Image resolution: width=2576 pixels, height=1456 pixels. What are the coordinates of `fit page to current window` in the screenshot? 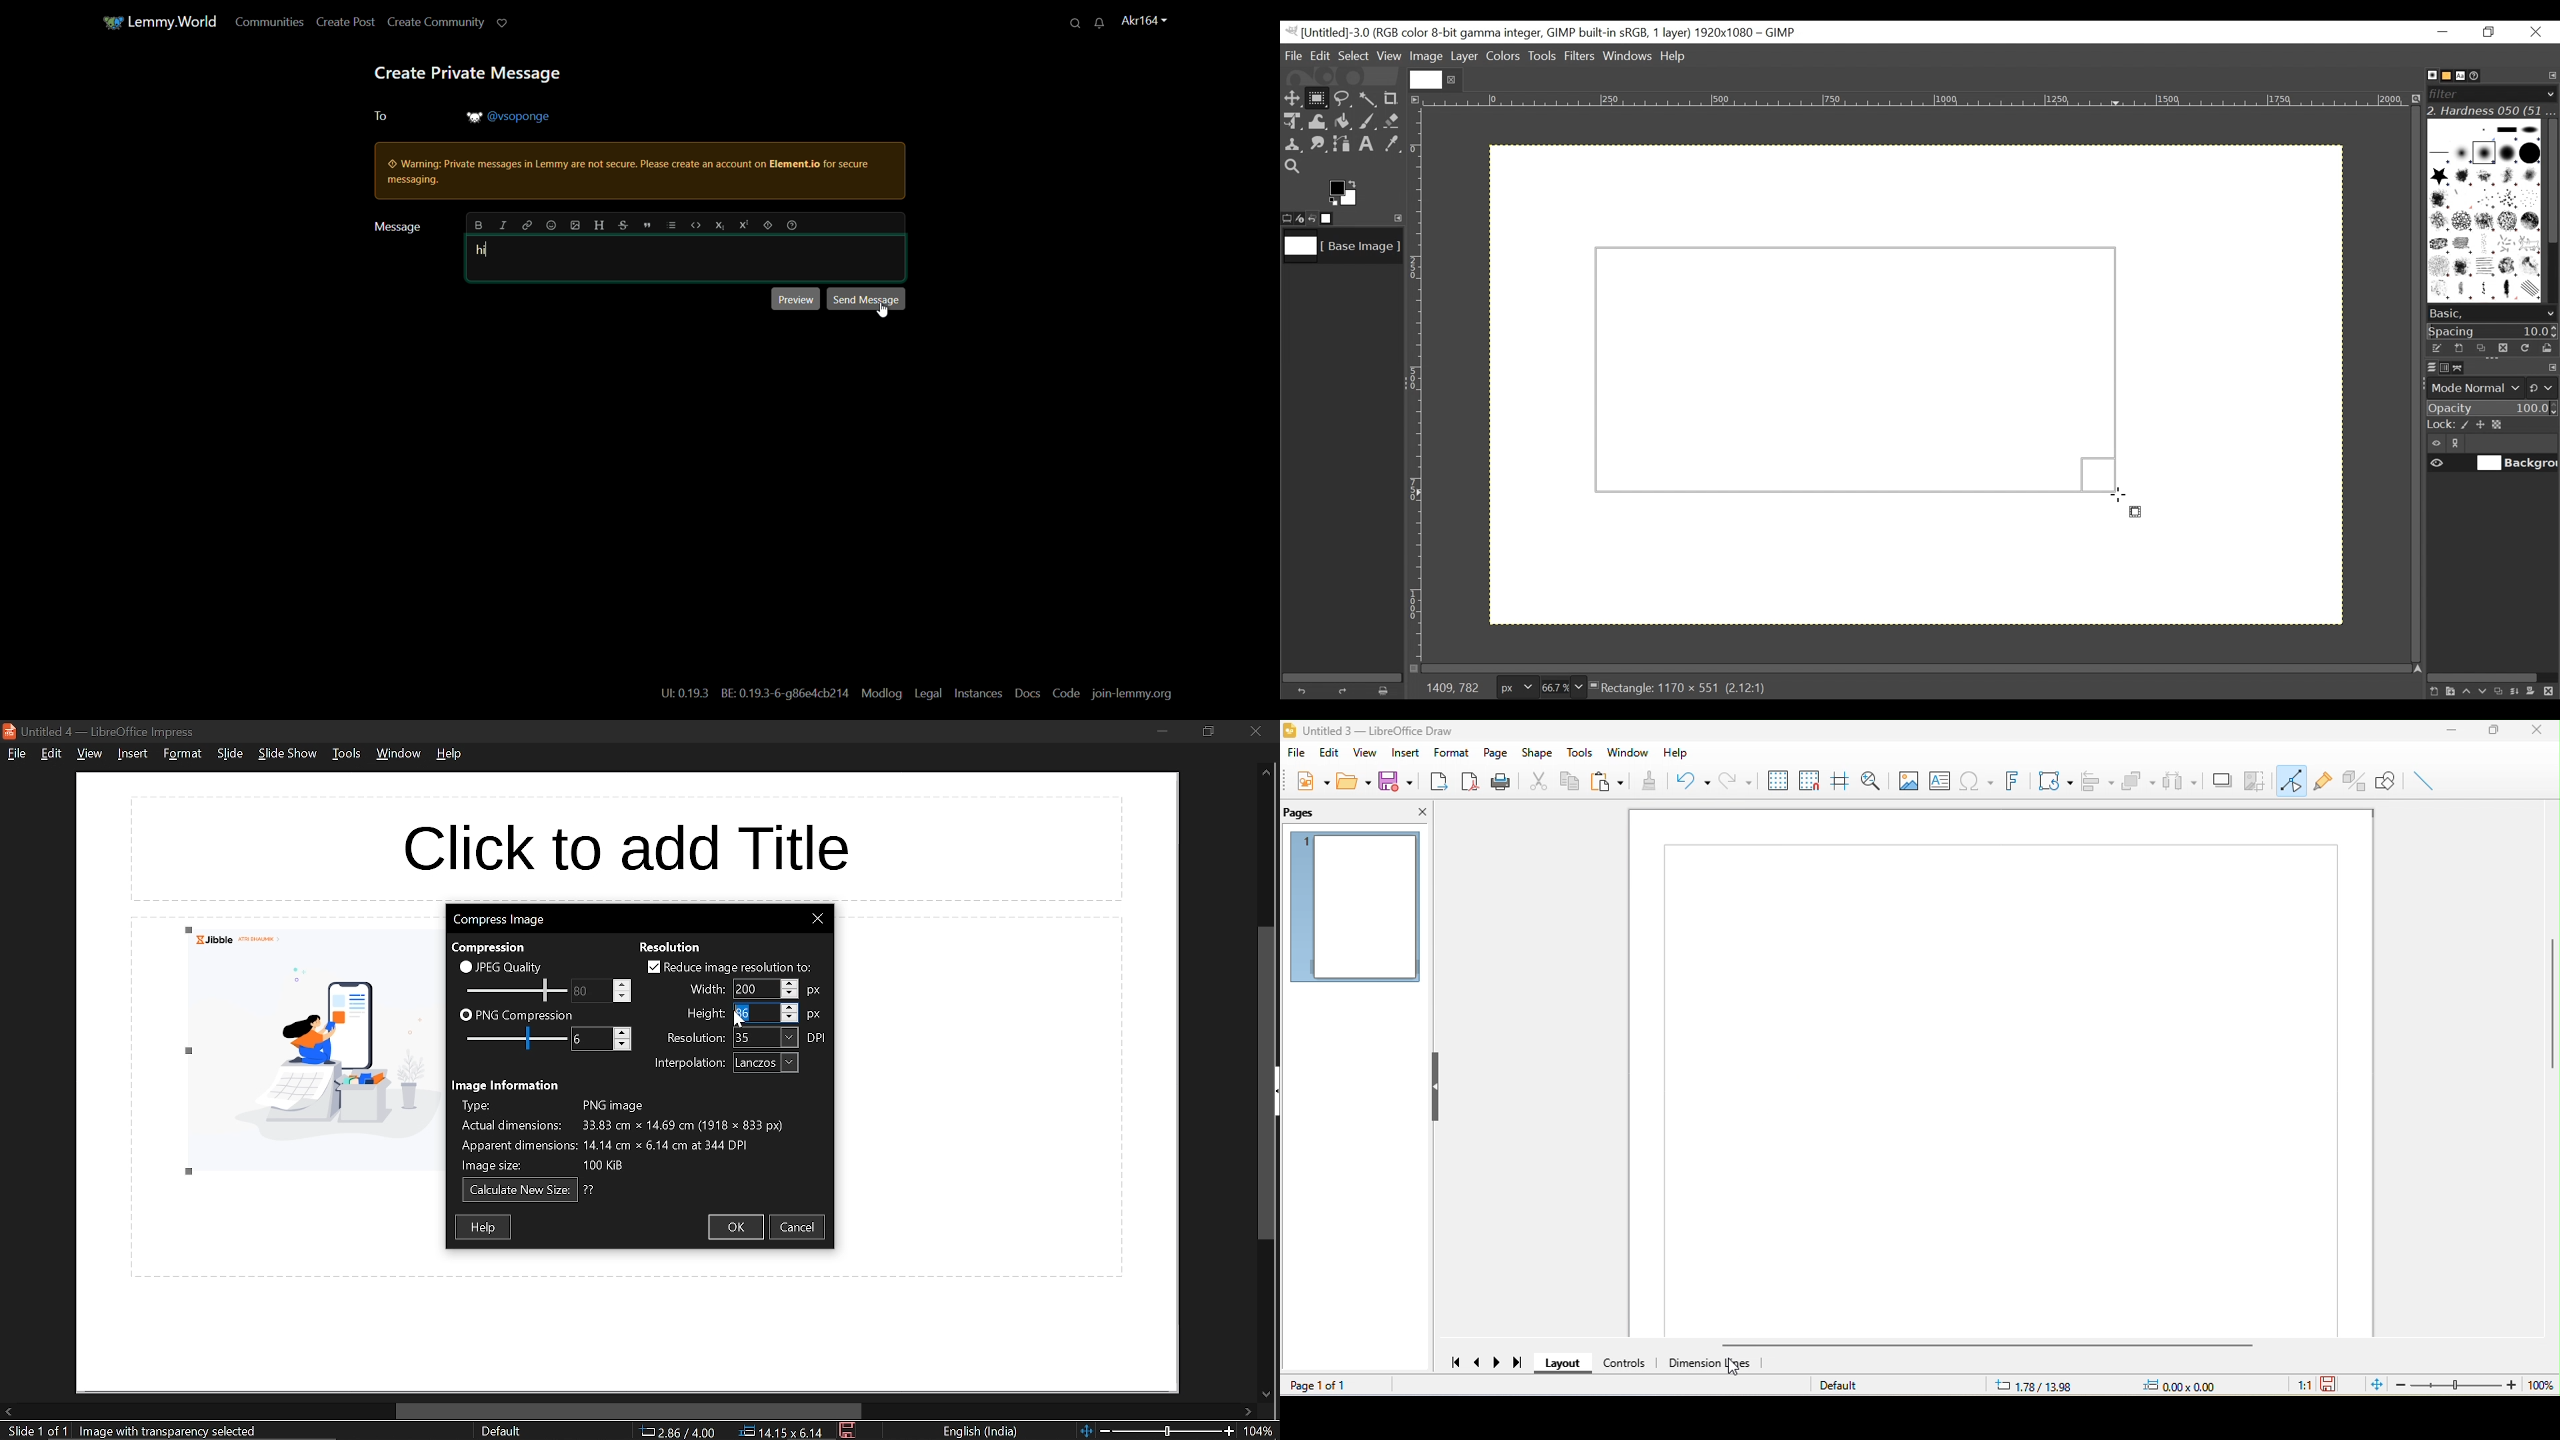 It's located at (2375, 1386).